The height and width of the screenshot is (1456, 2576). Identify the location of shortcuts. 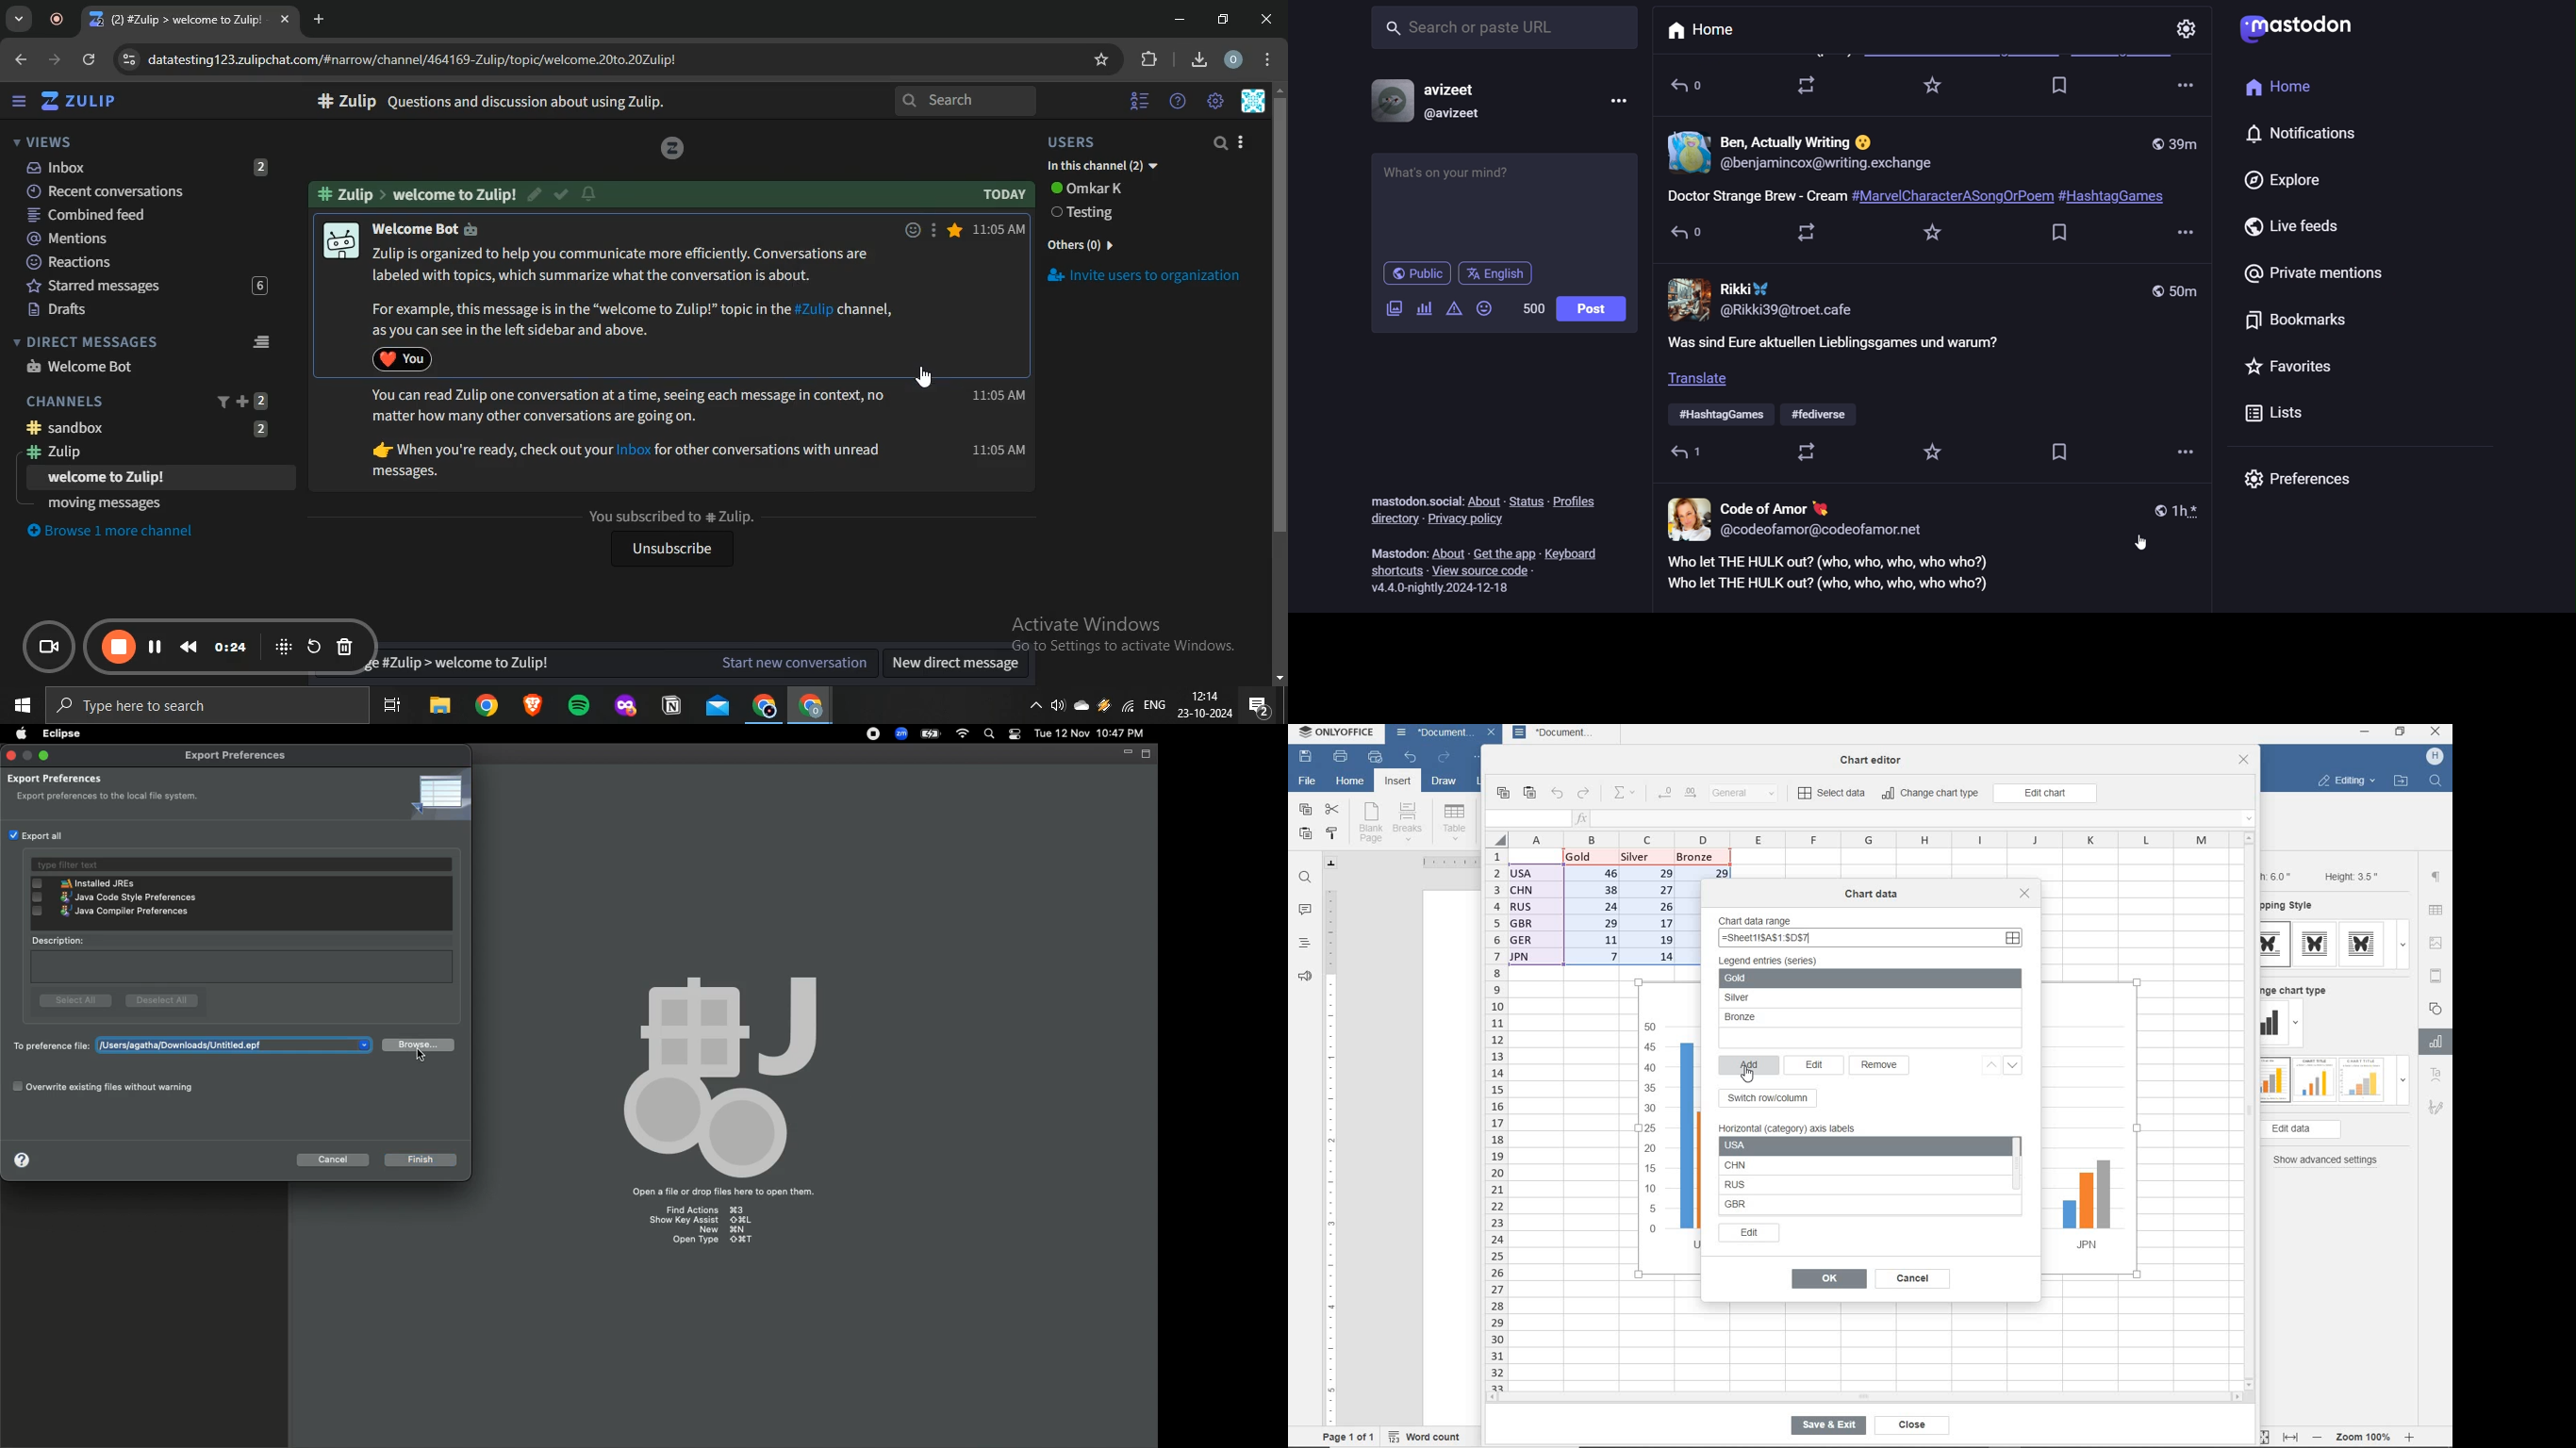
(1397, 571).